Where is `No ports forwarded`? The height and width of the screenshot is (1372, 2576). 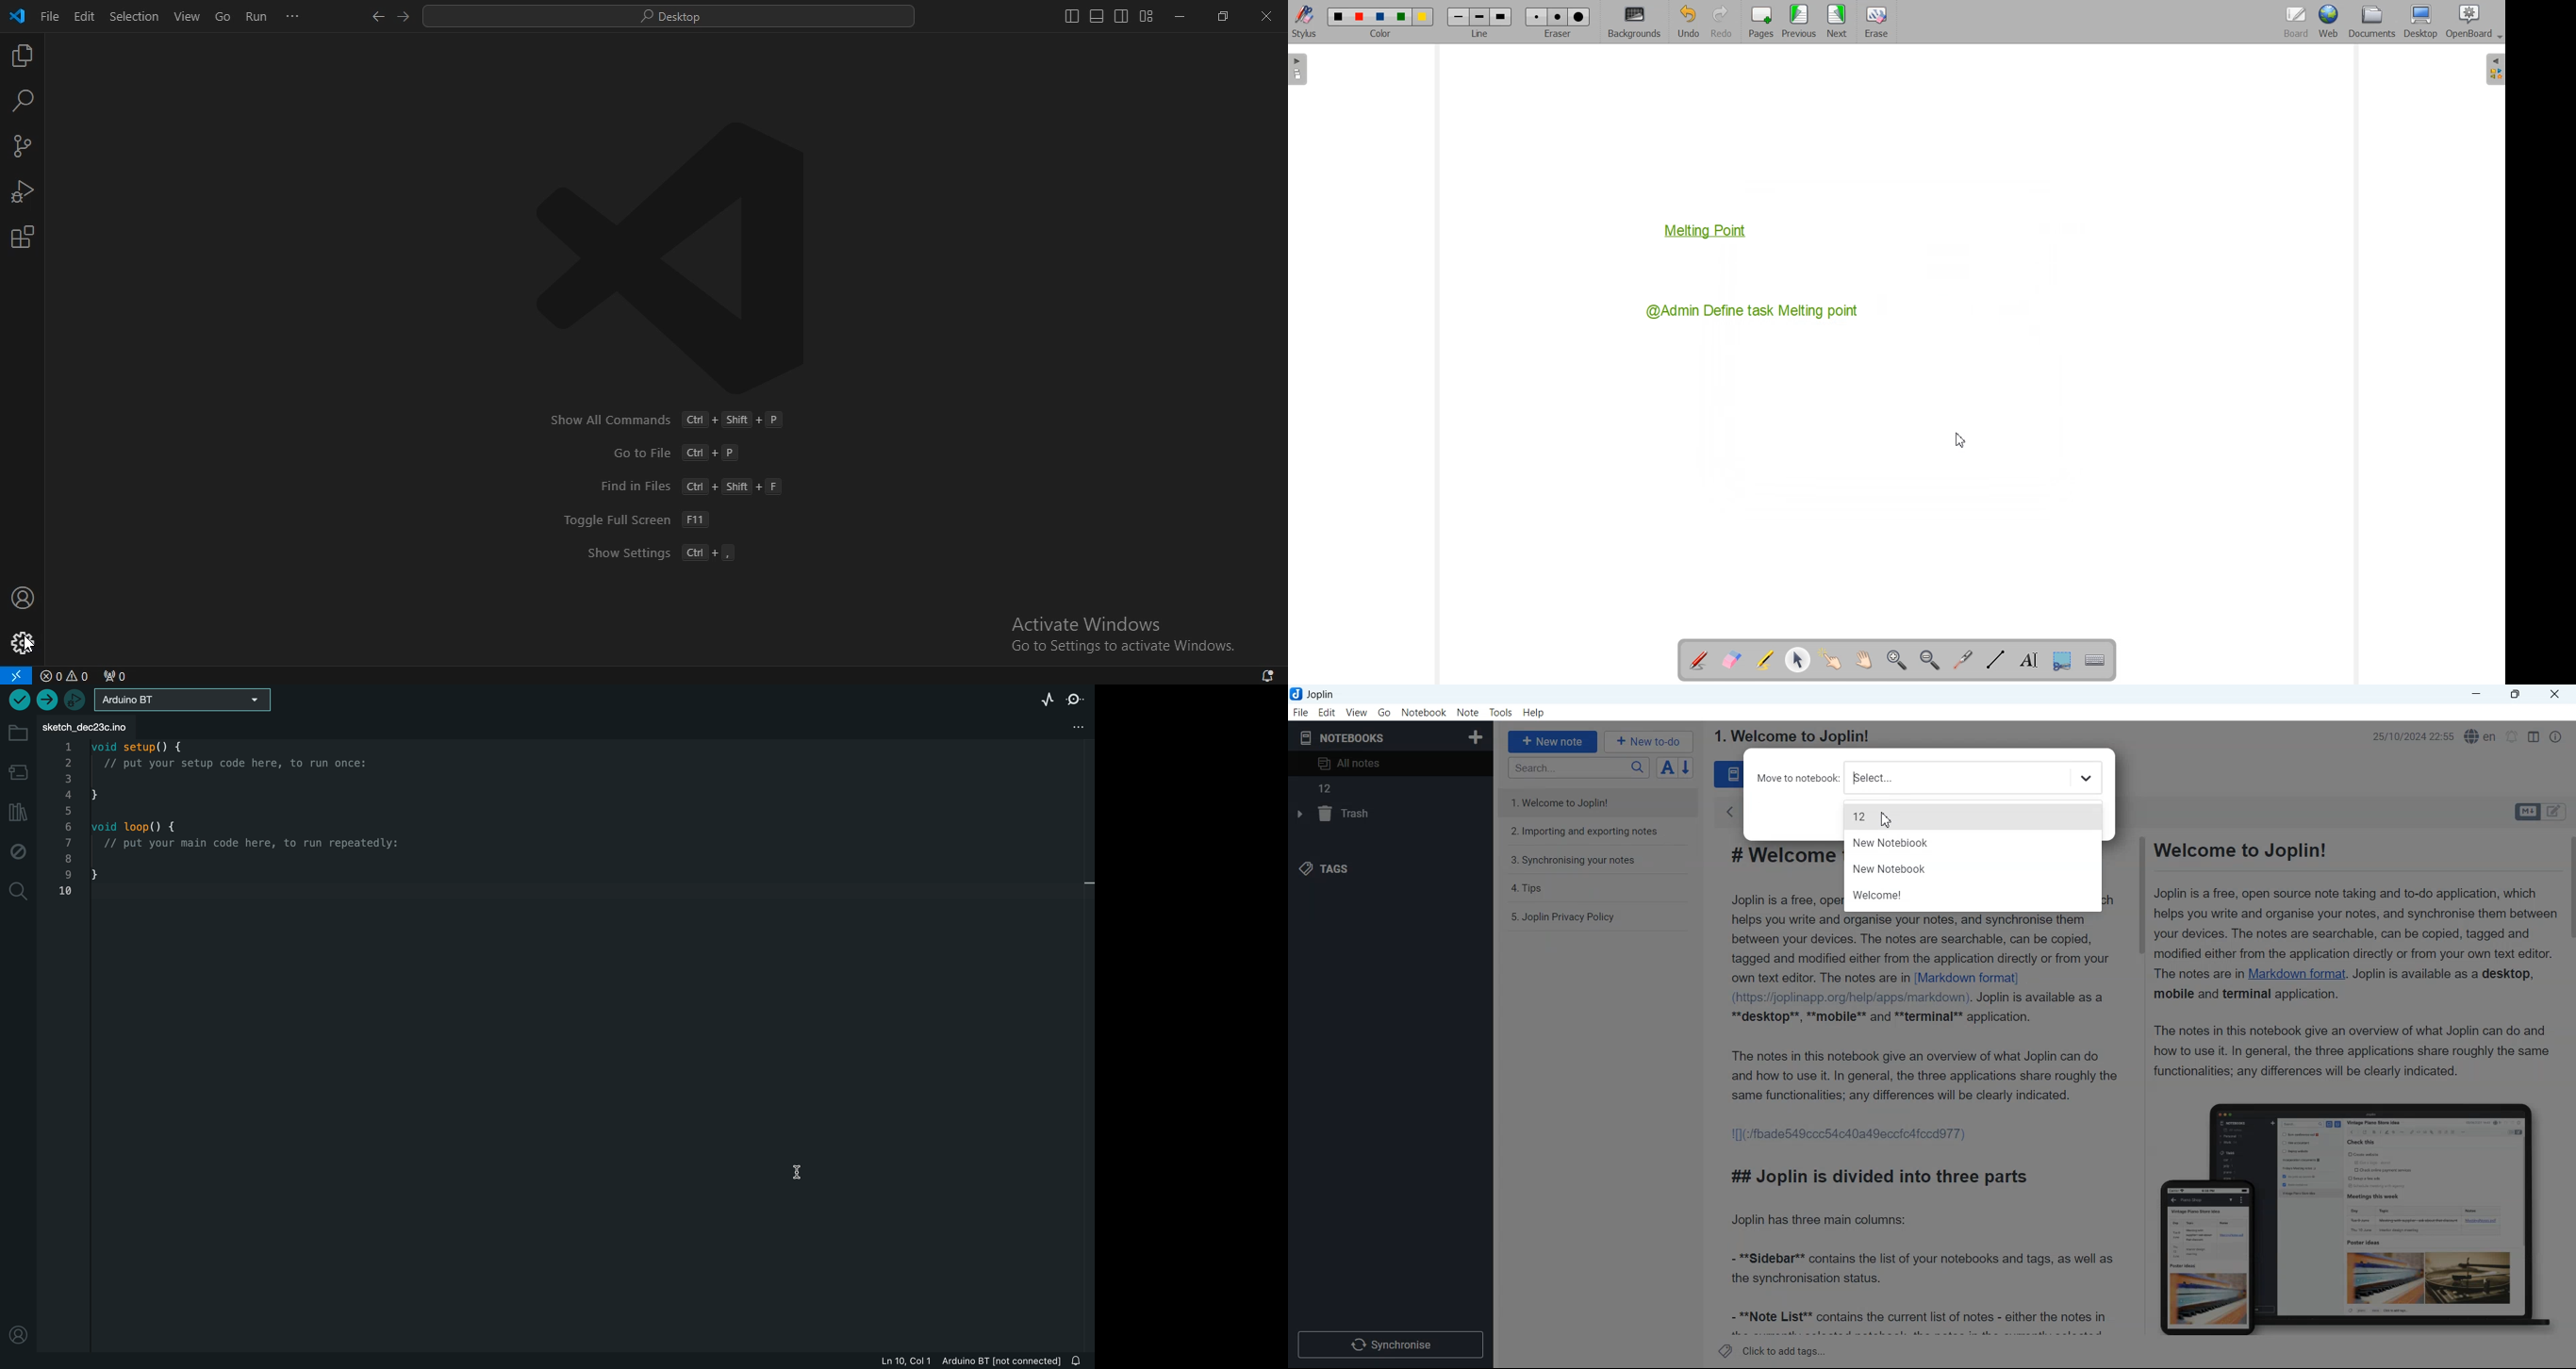
No ports forwarded is located at coordinates (118, 674).